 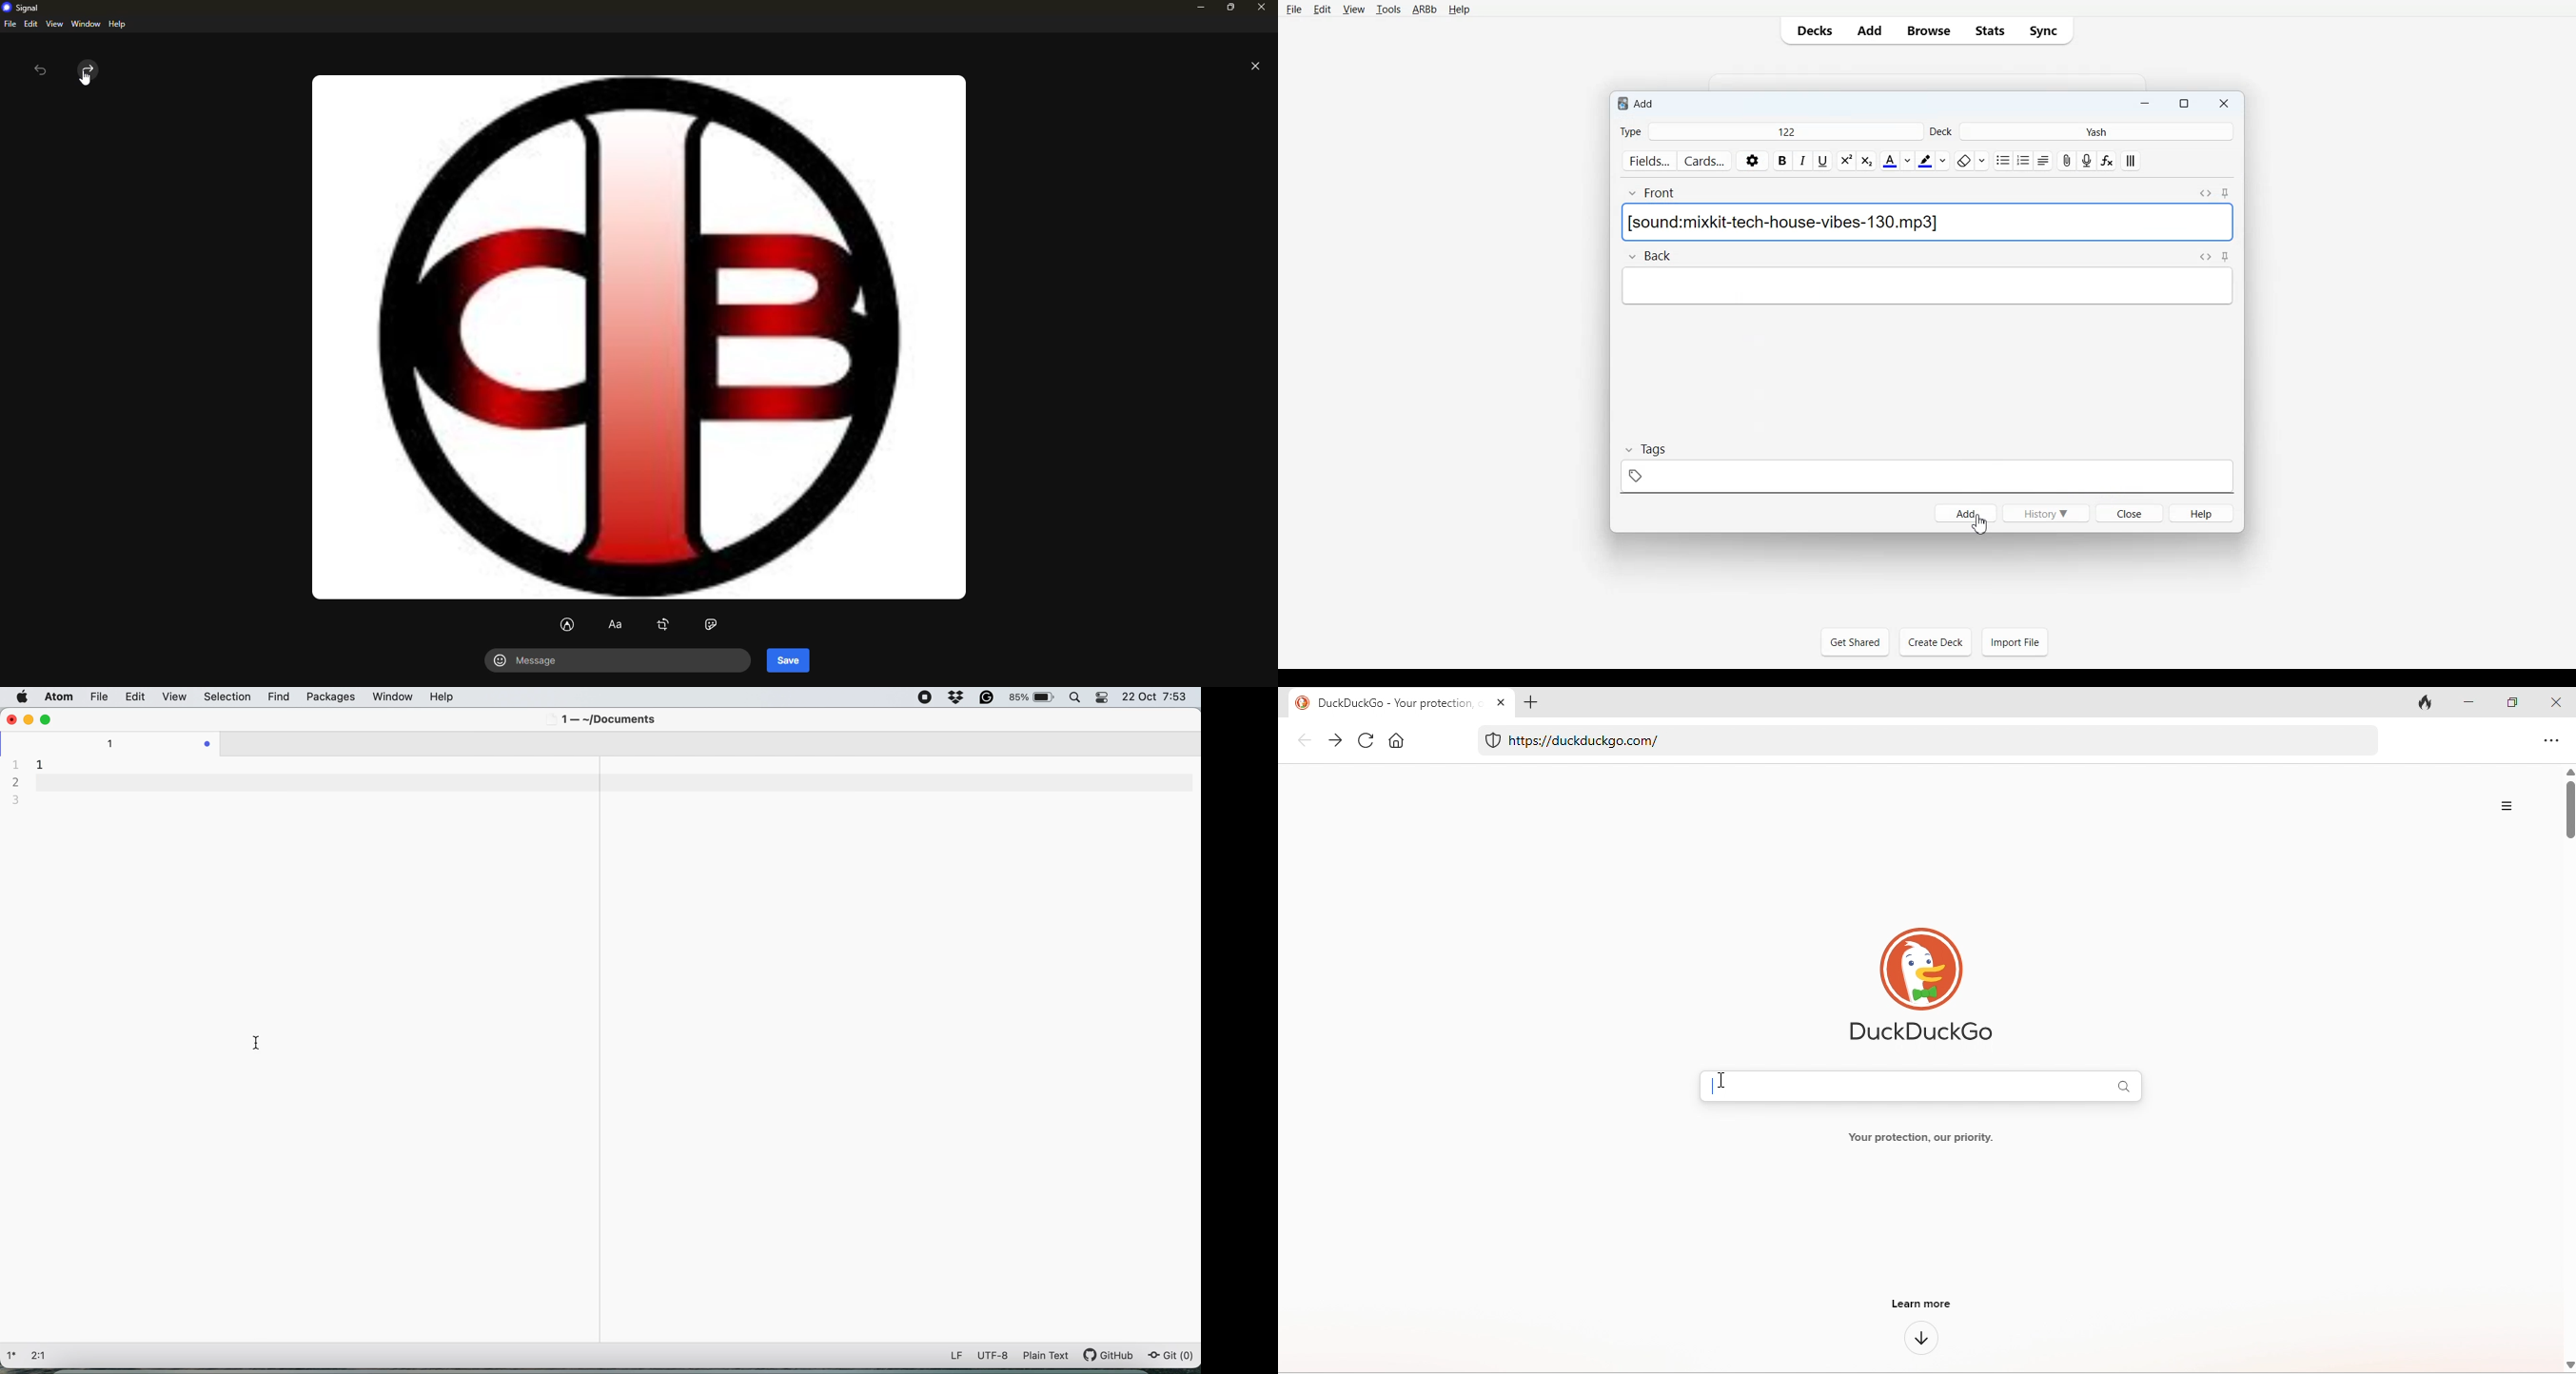 What do you see at coordinates (1294, 9) in the screenshot?
I see `File` at bounding box center [1294, 9].